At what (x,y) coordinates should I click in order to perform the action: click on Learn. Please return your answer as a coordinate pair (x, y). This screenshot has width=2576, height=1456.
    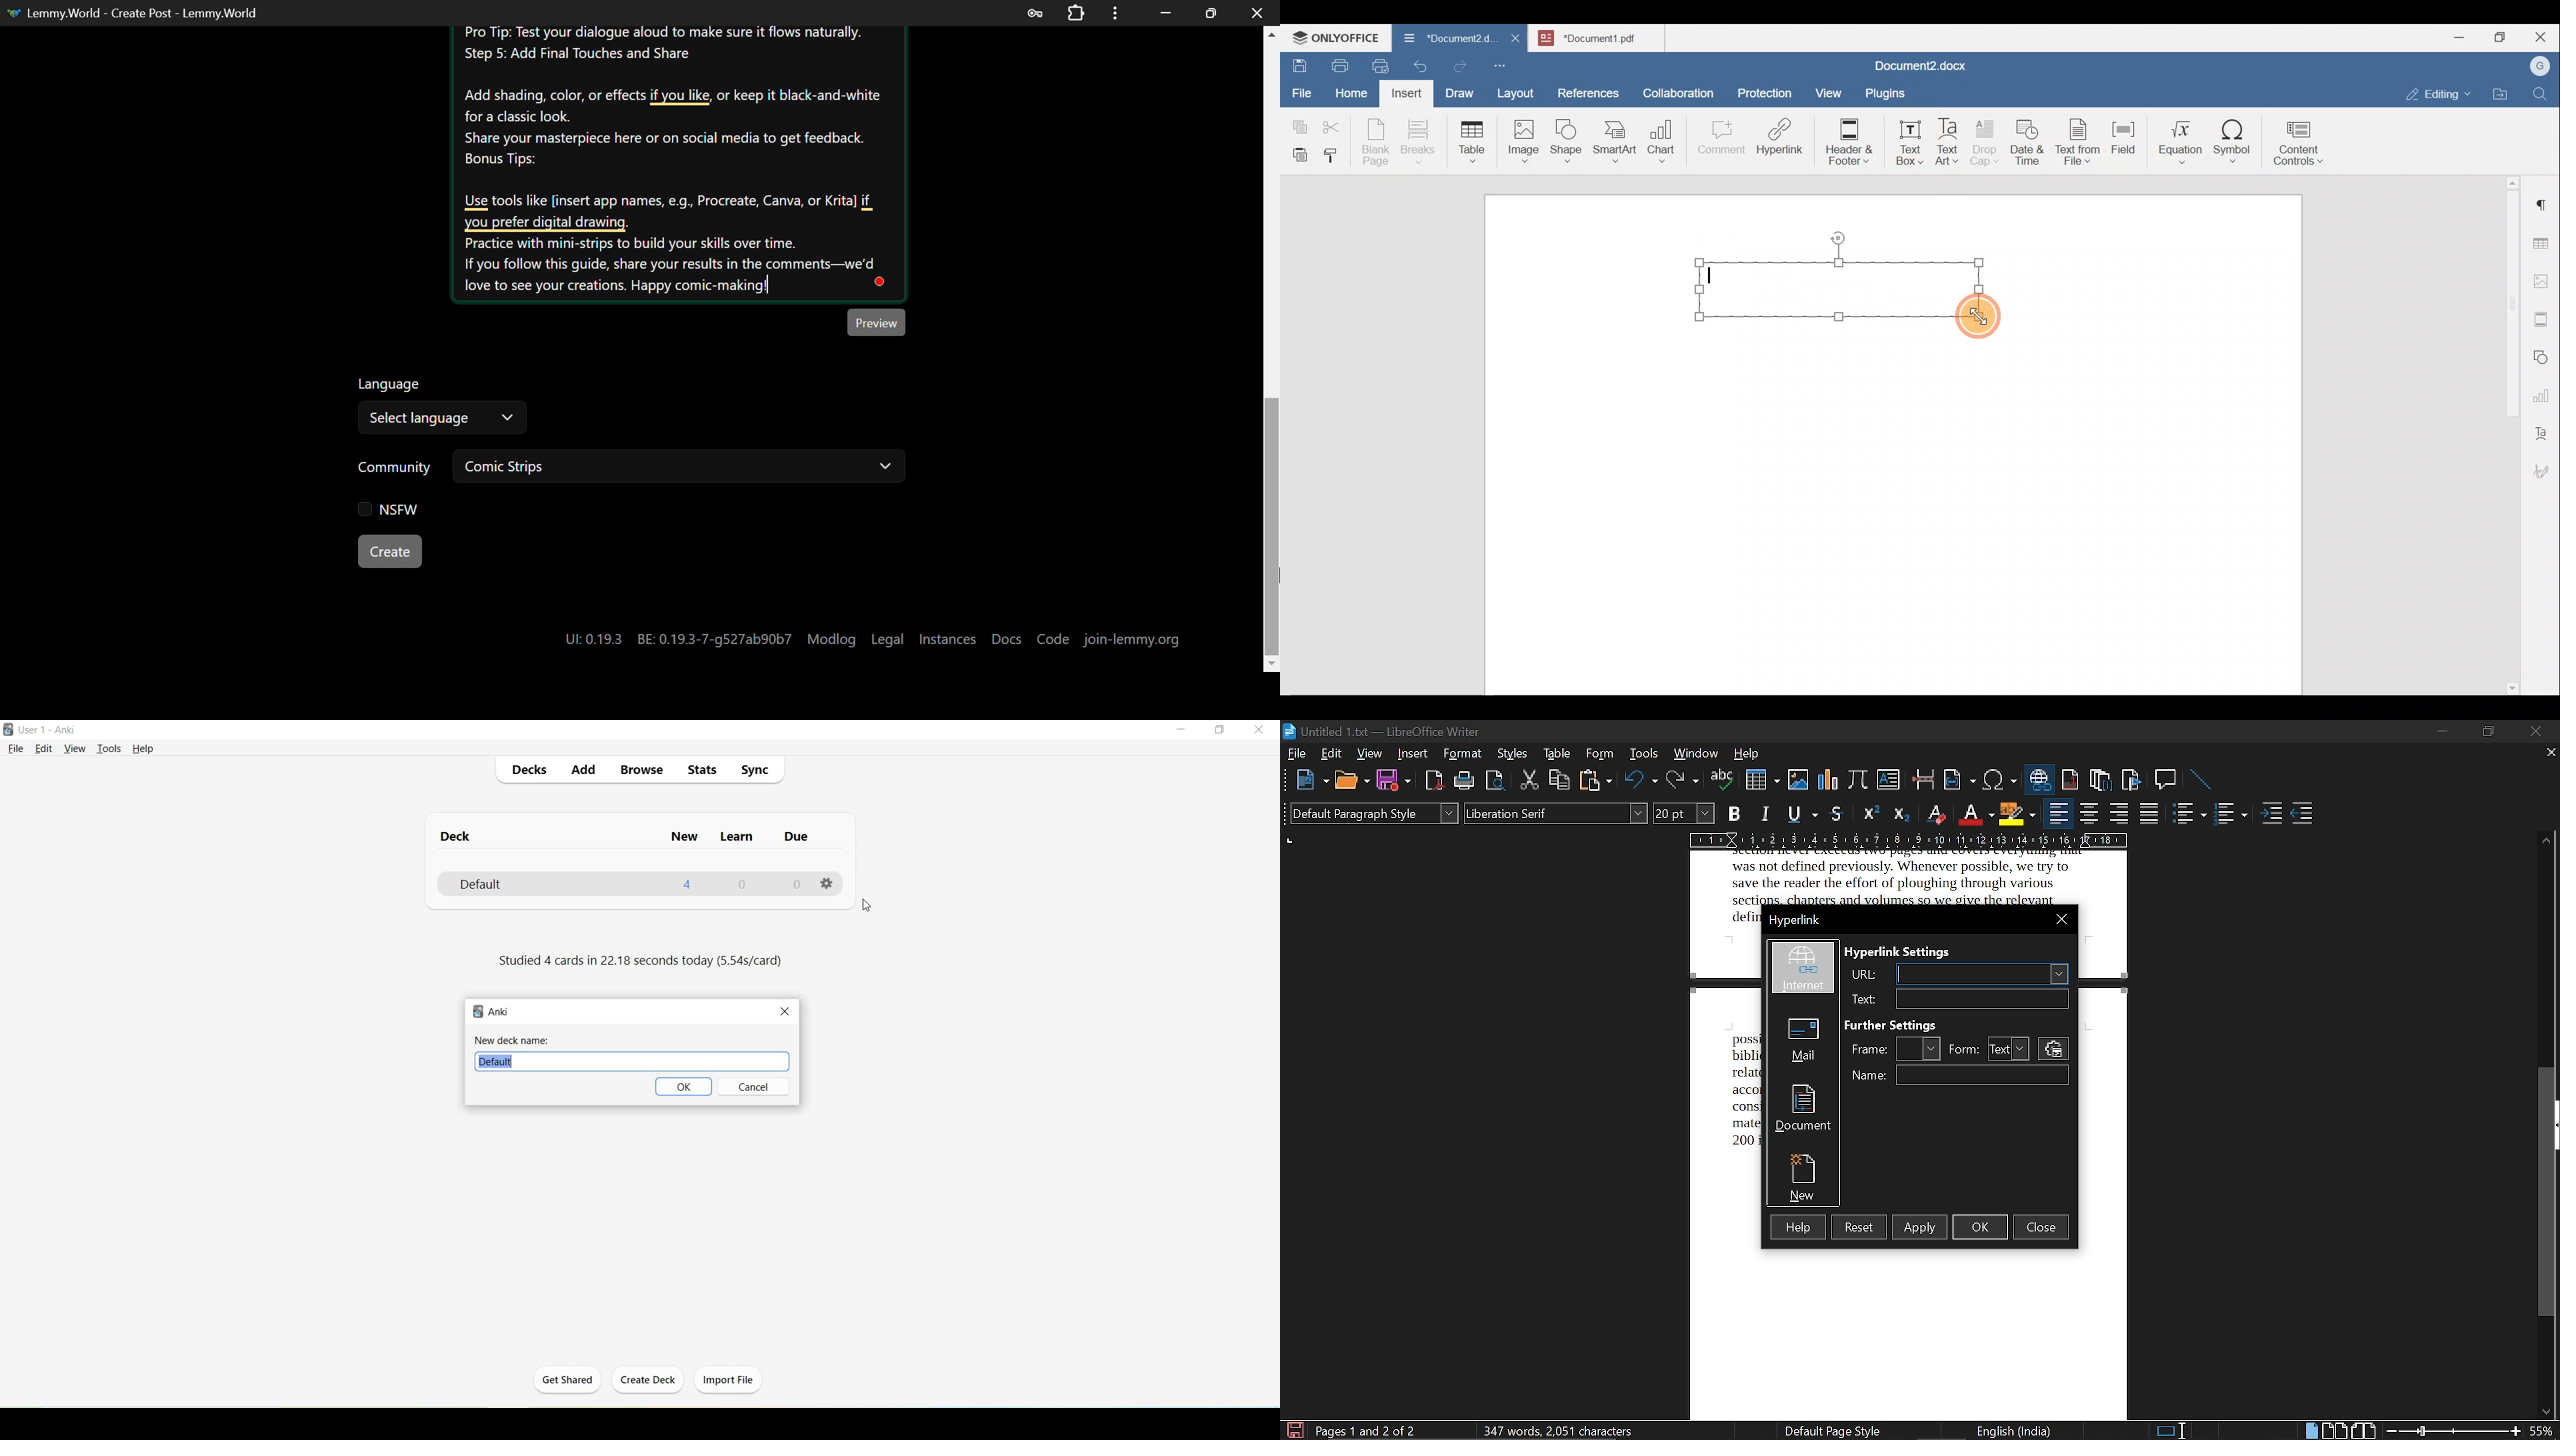
    Looking at the image, I should click on (734, 838).